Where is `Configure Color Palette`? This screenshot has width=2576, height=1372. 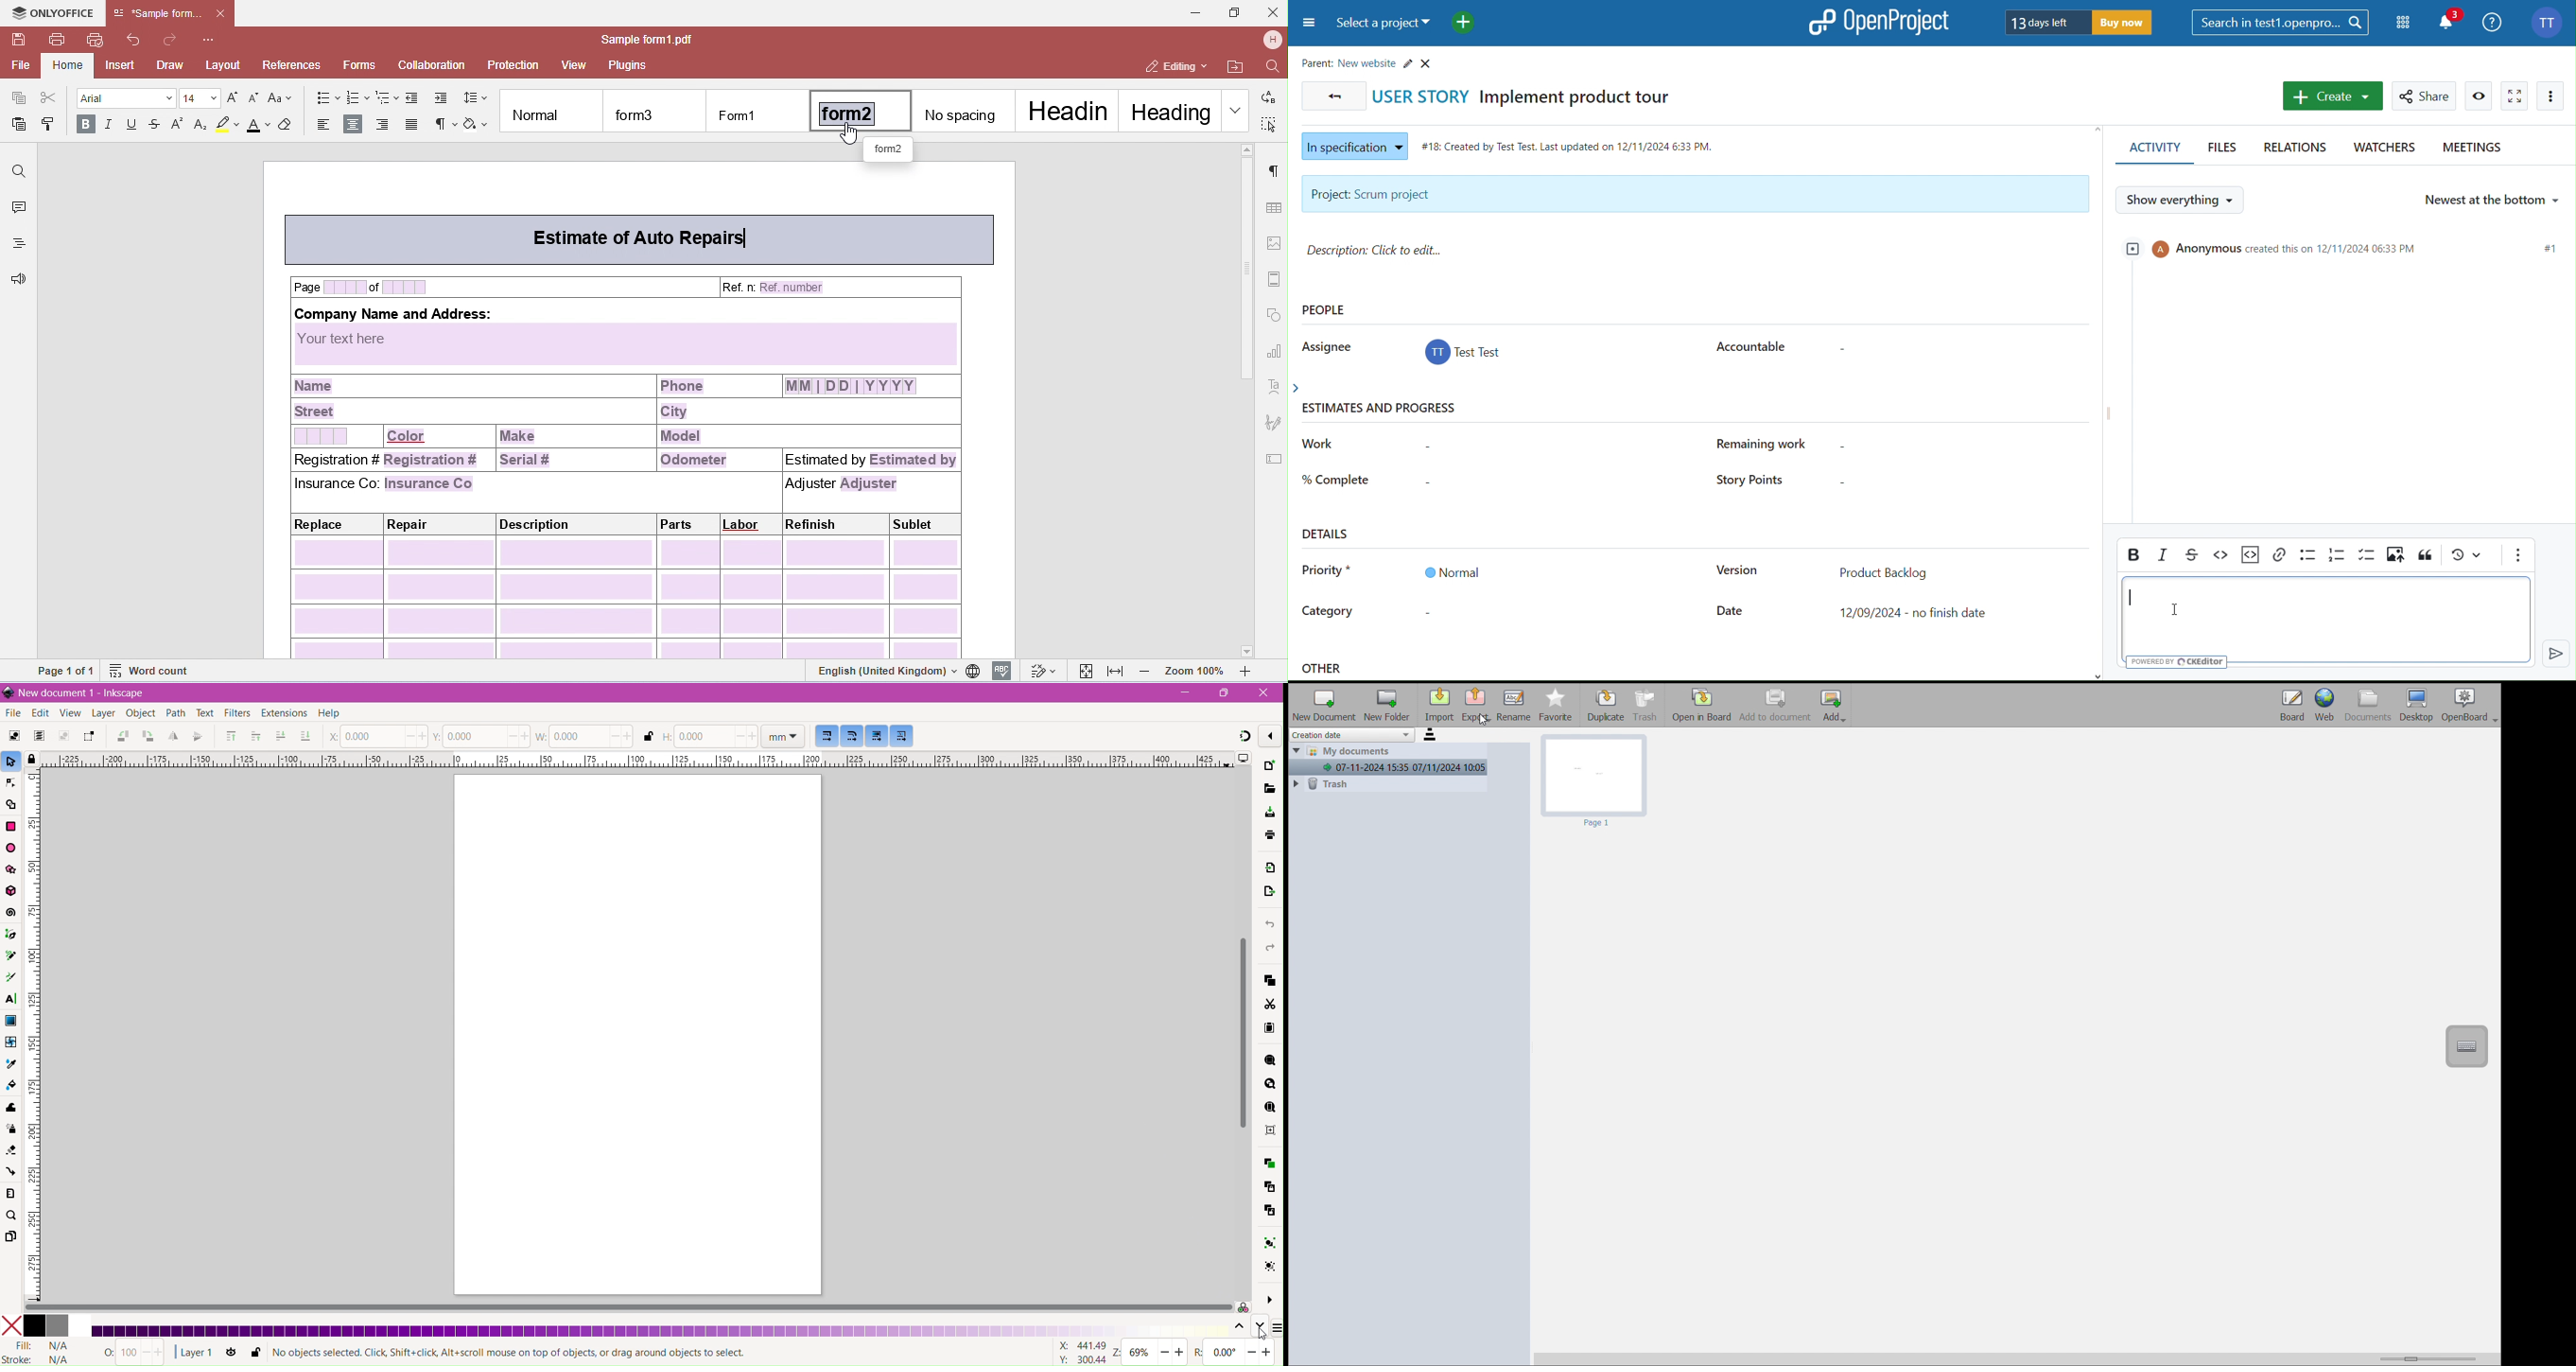 Configure Color Palette is located at coordinates (1275, 1328).